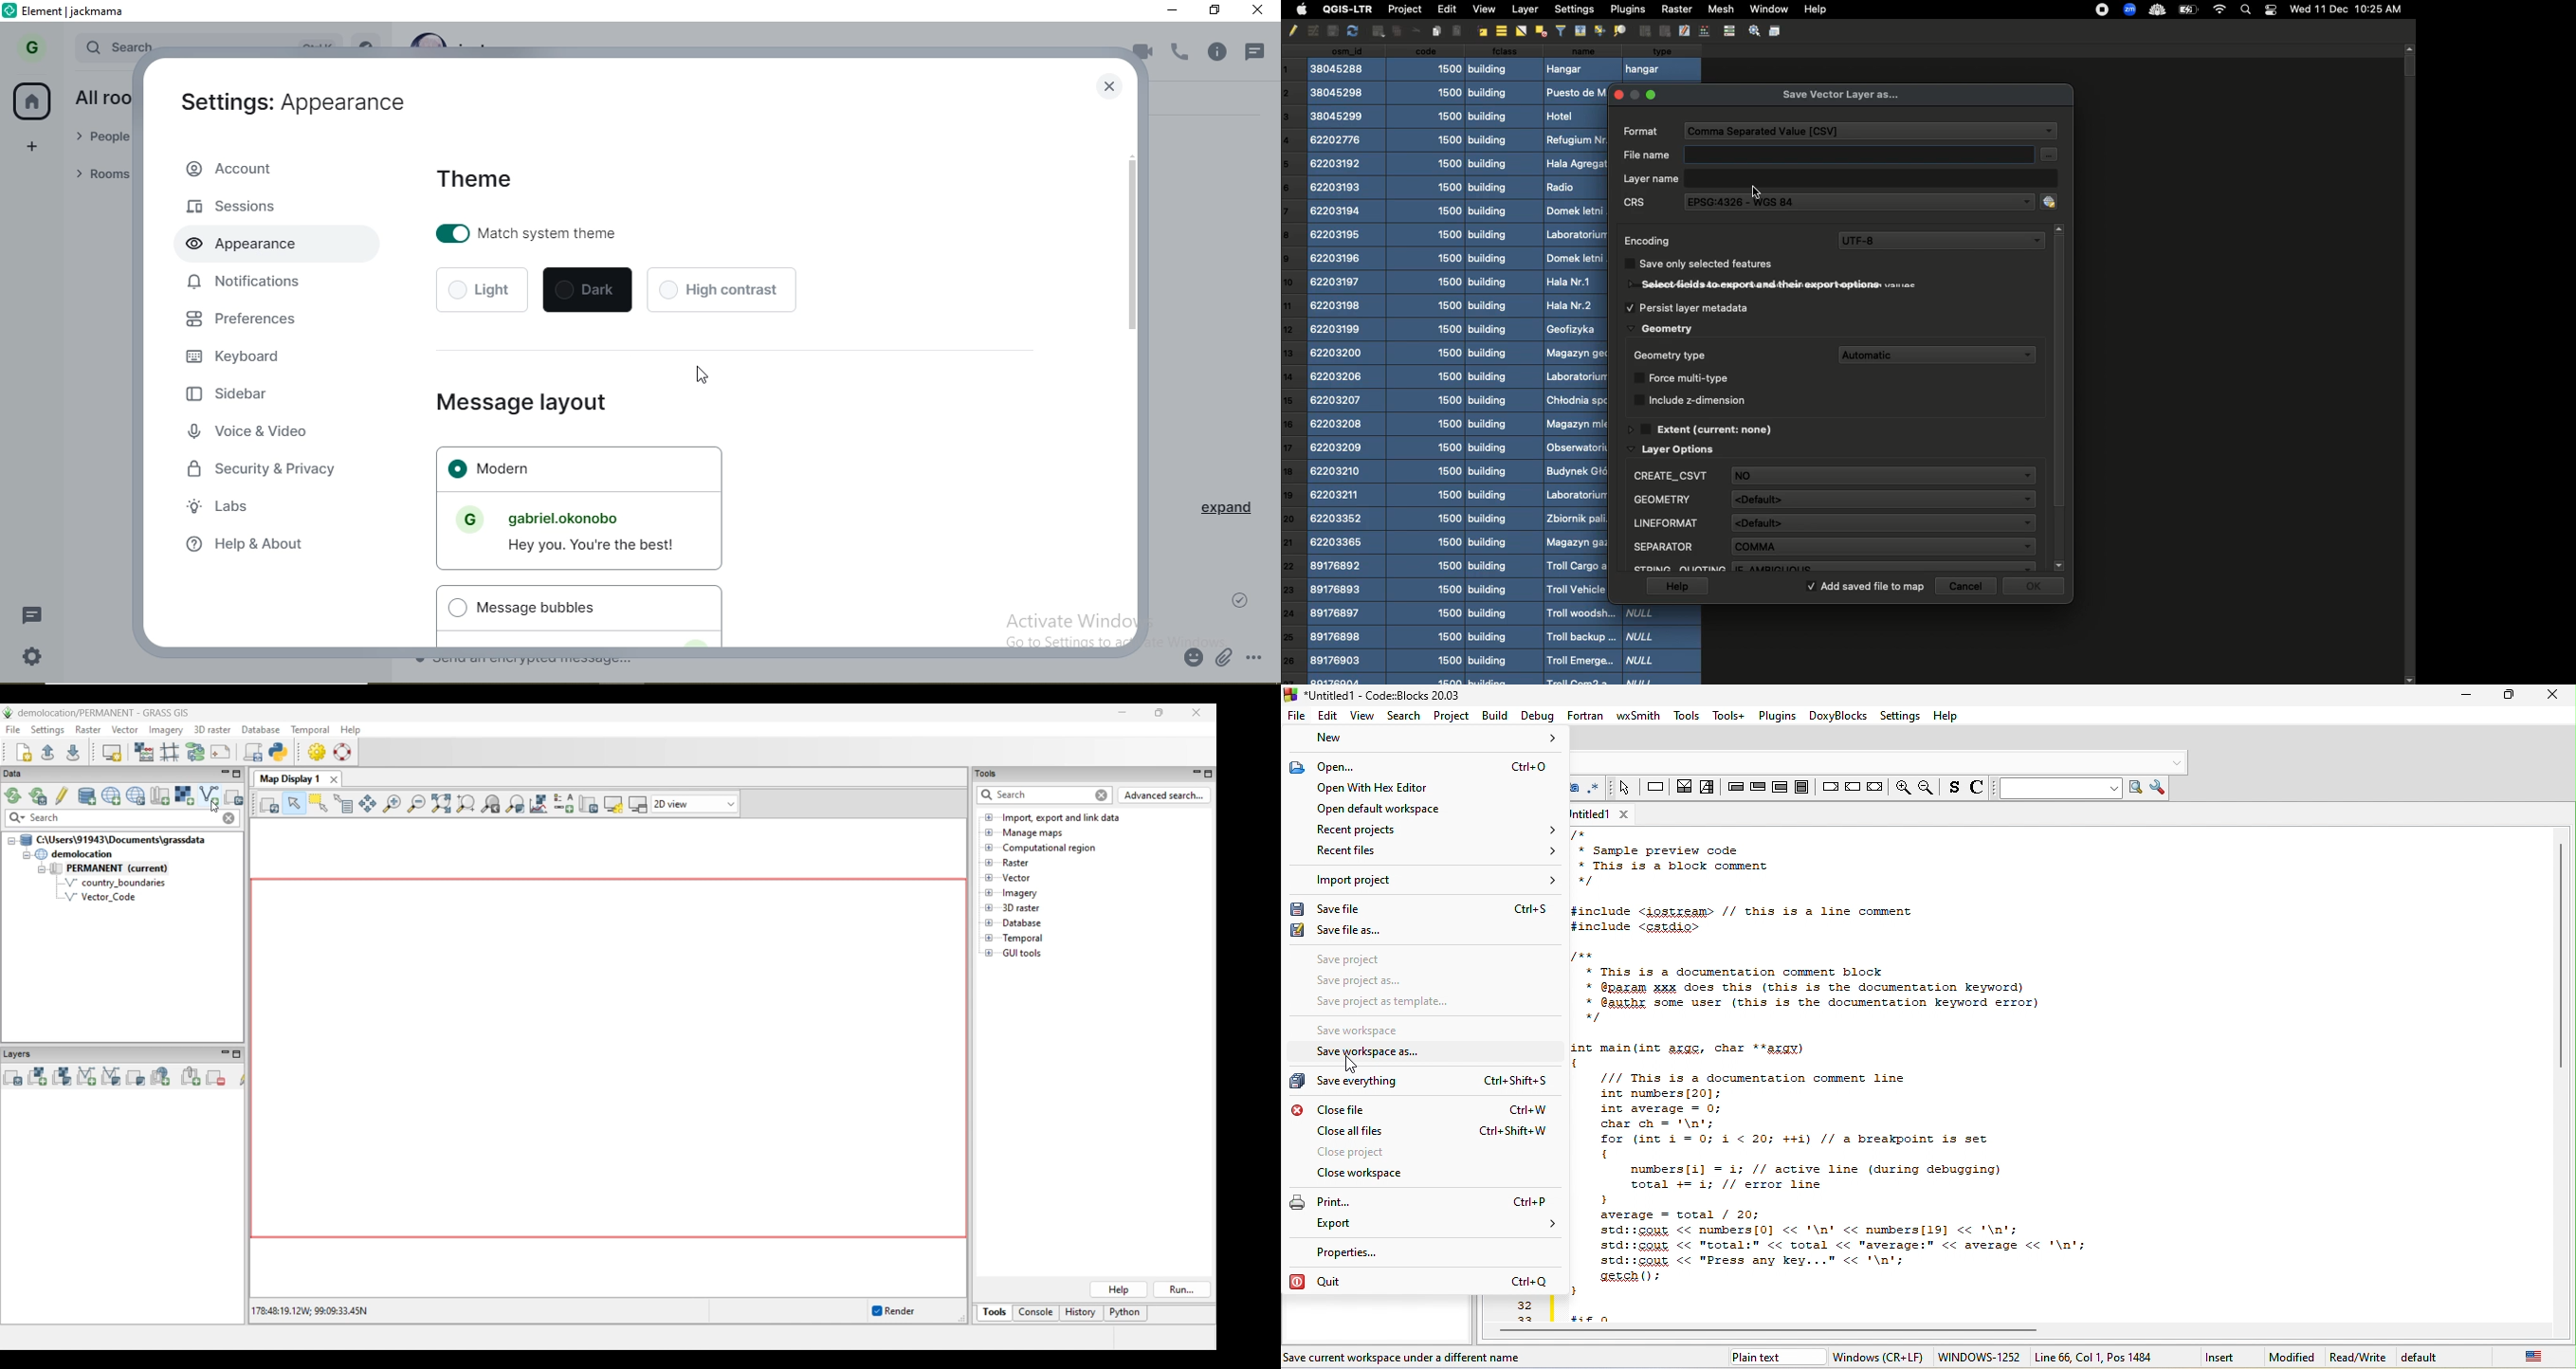 Image resolution: width=2576 pixels, height=1372 pixels. Describe the element at coordinates (1394, 32) in the screenshot. I see `Insert Text Box` at that location.